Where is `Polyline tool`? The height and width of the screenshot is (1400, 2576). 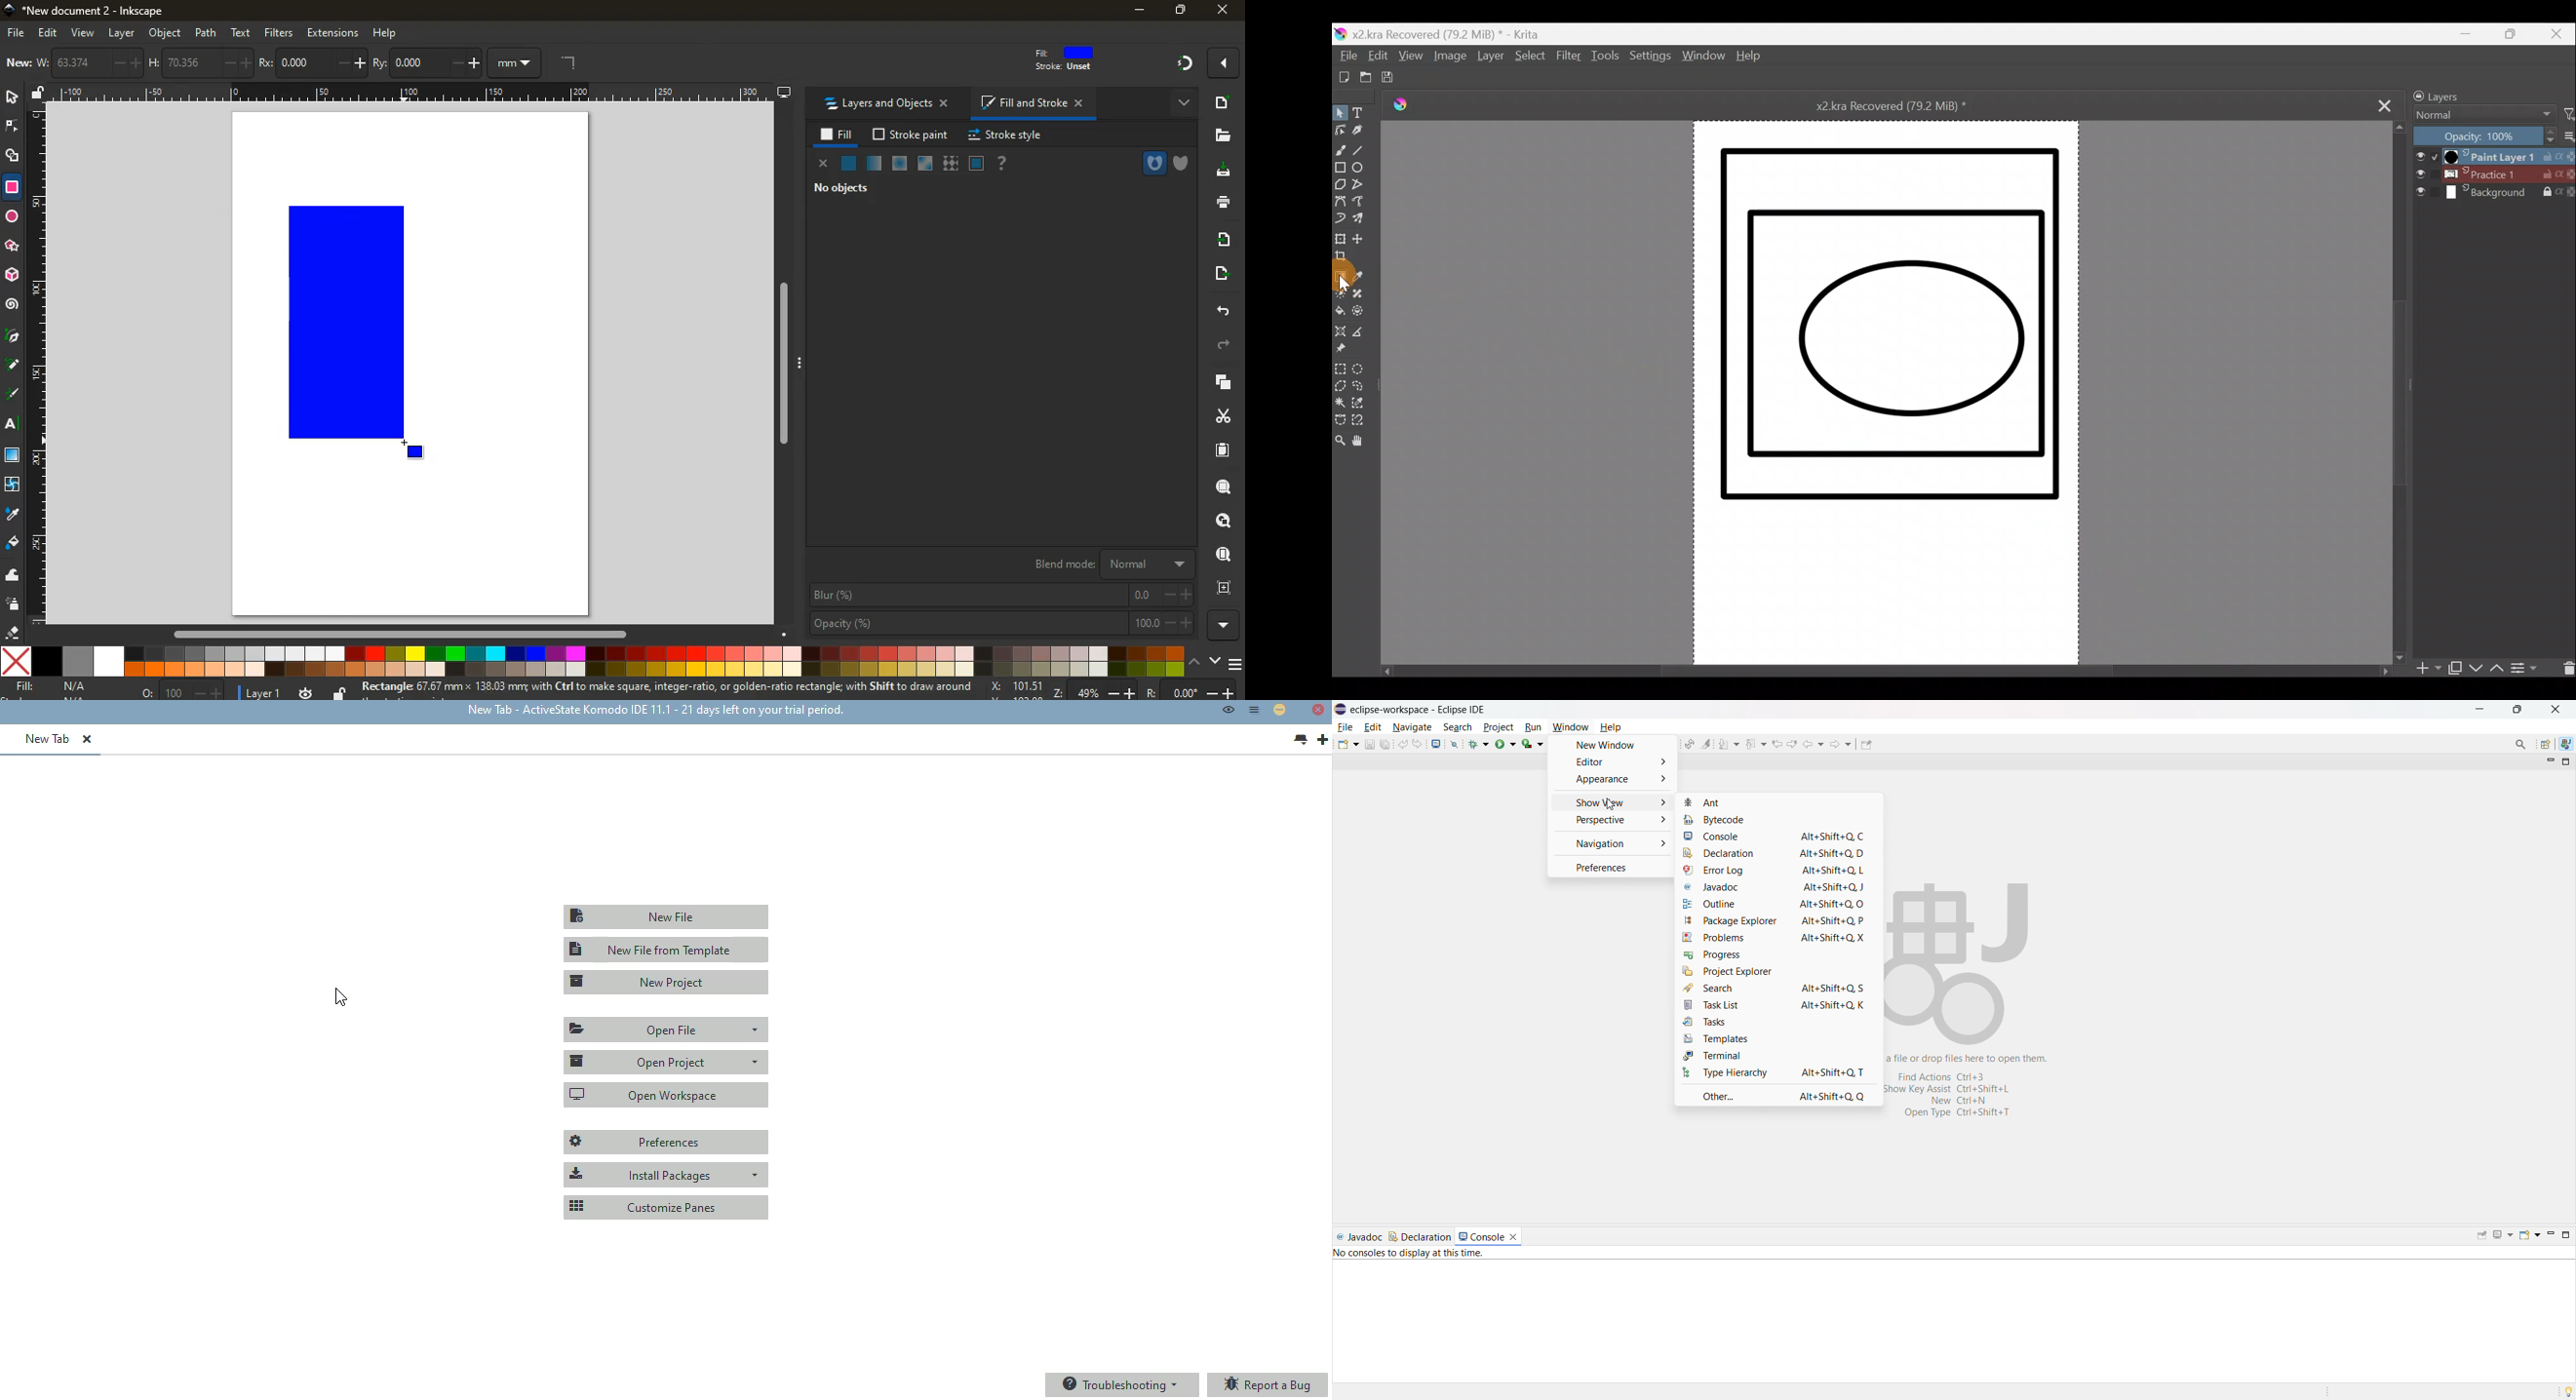 Polyline tool is located at coordinates (1364, 187).